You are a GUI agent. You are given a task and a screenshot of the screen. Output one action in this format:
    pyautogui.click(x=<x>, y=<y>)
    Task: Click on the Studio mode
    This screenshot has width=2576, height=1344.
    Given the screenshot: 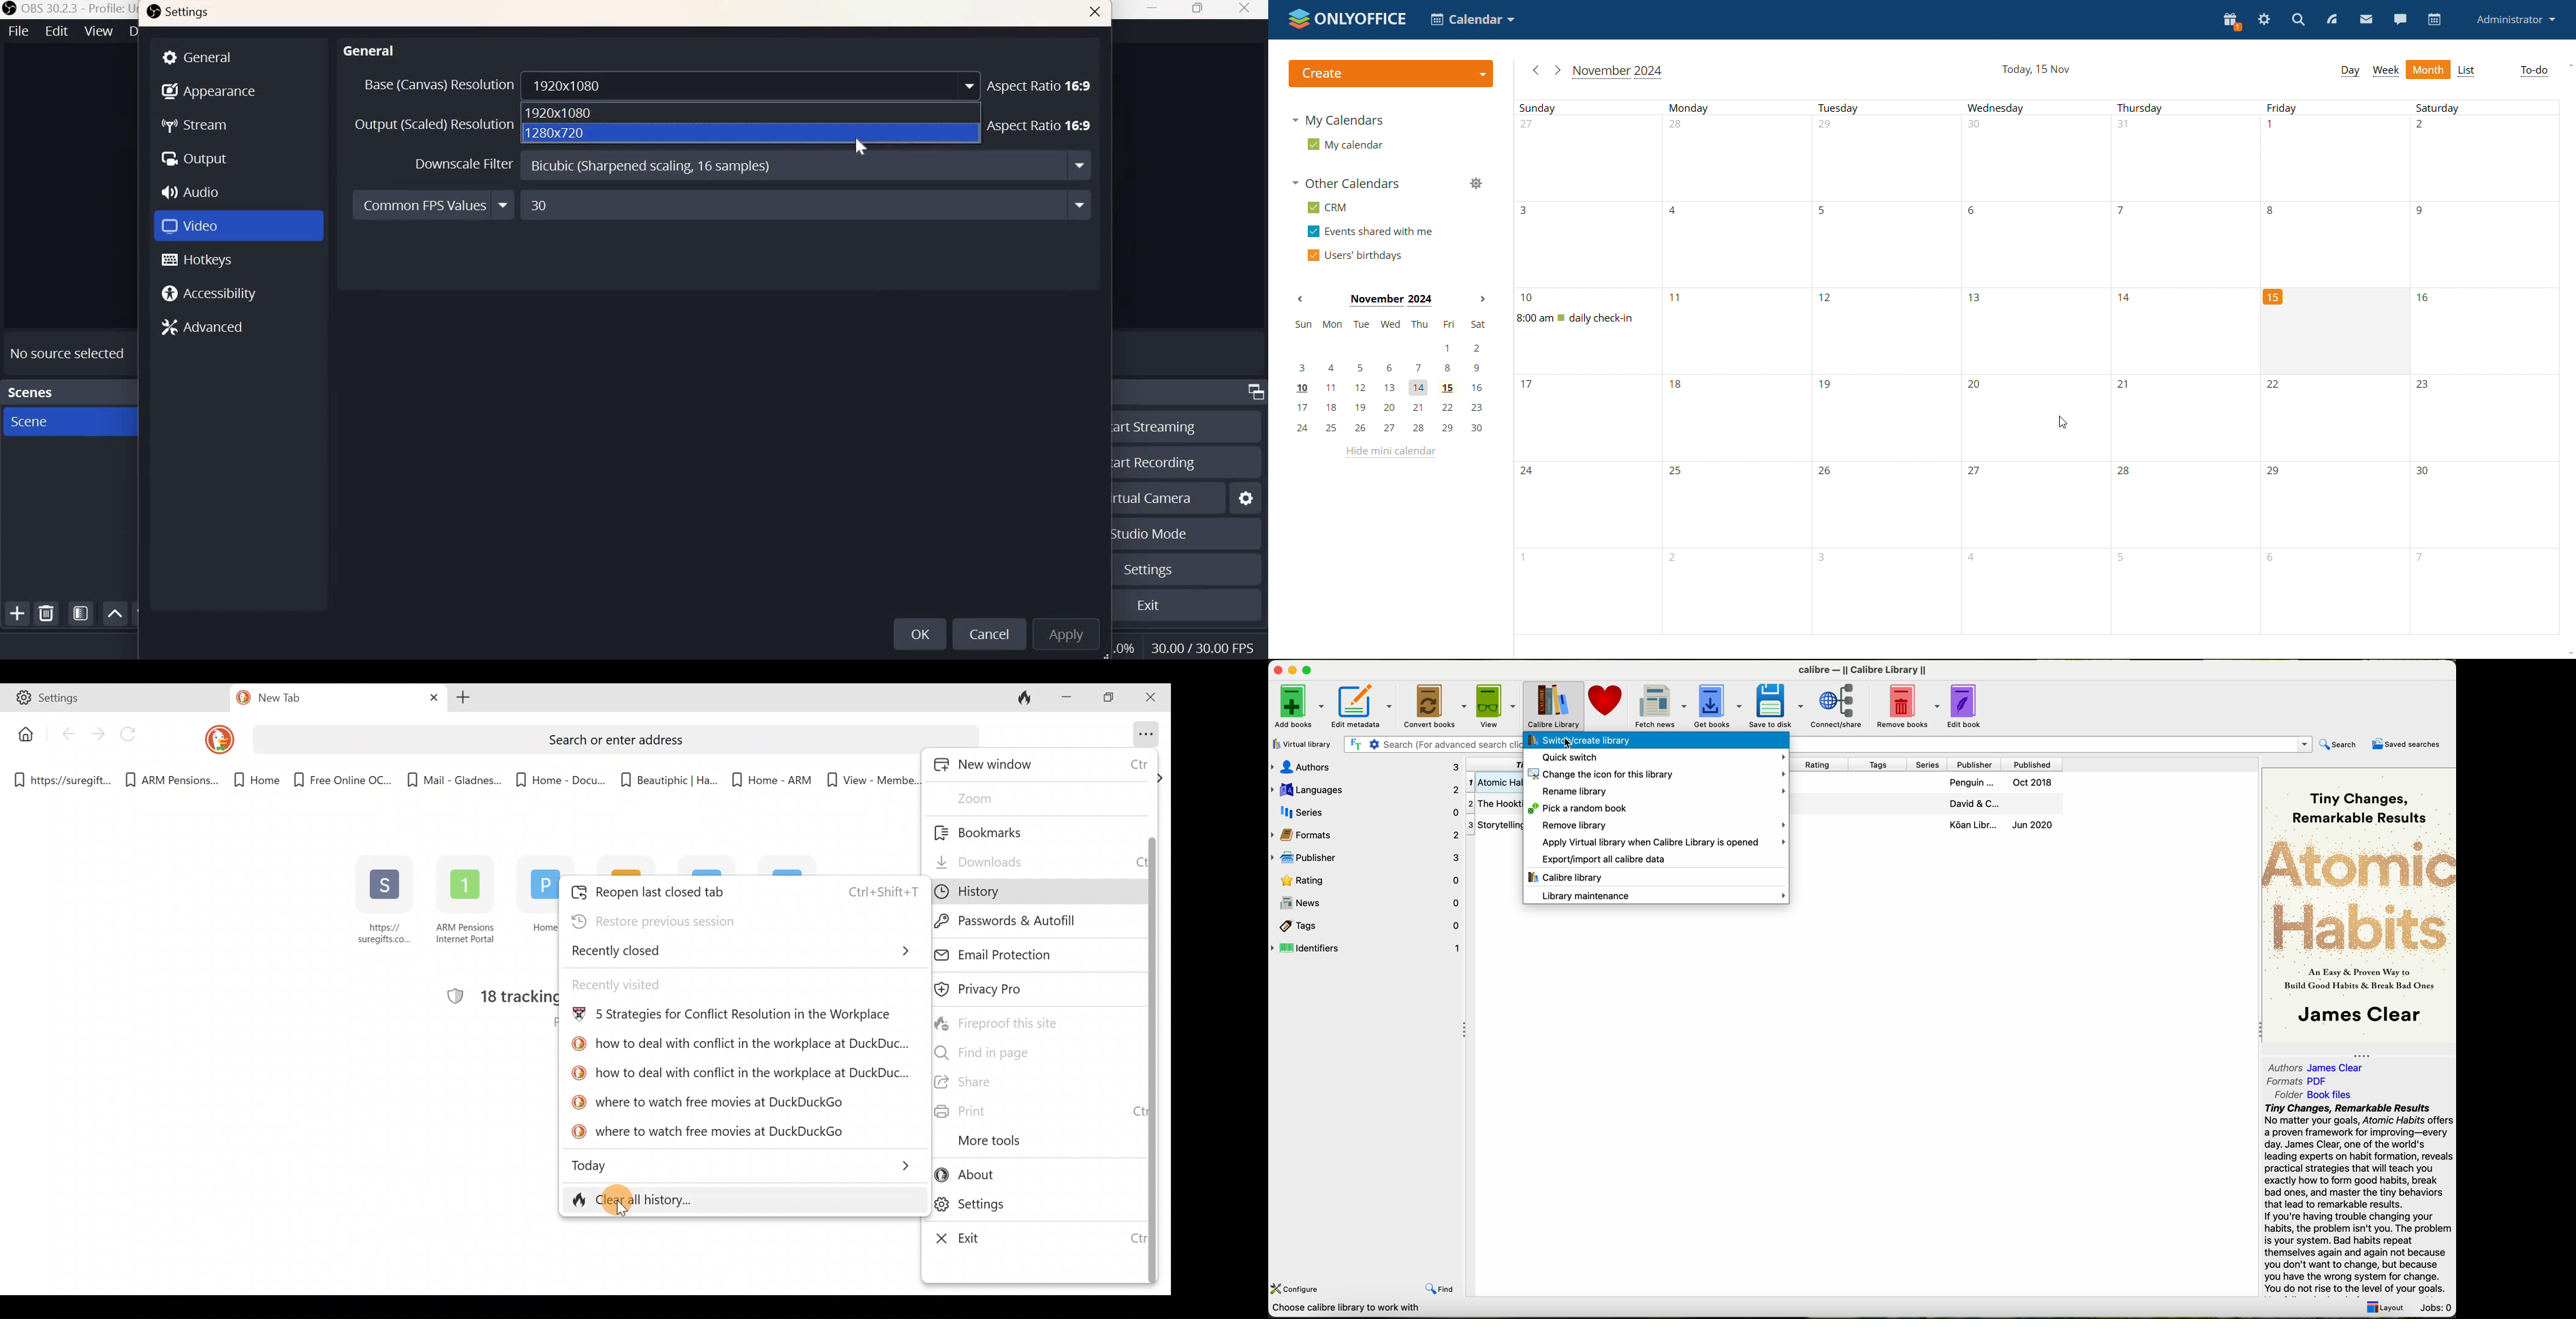 What is the action you would take?
    pyautogui.click(x=1149, y=535)
    